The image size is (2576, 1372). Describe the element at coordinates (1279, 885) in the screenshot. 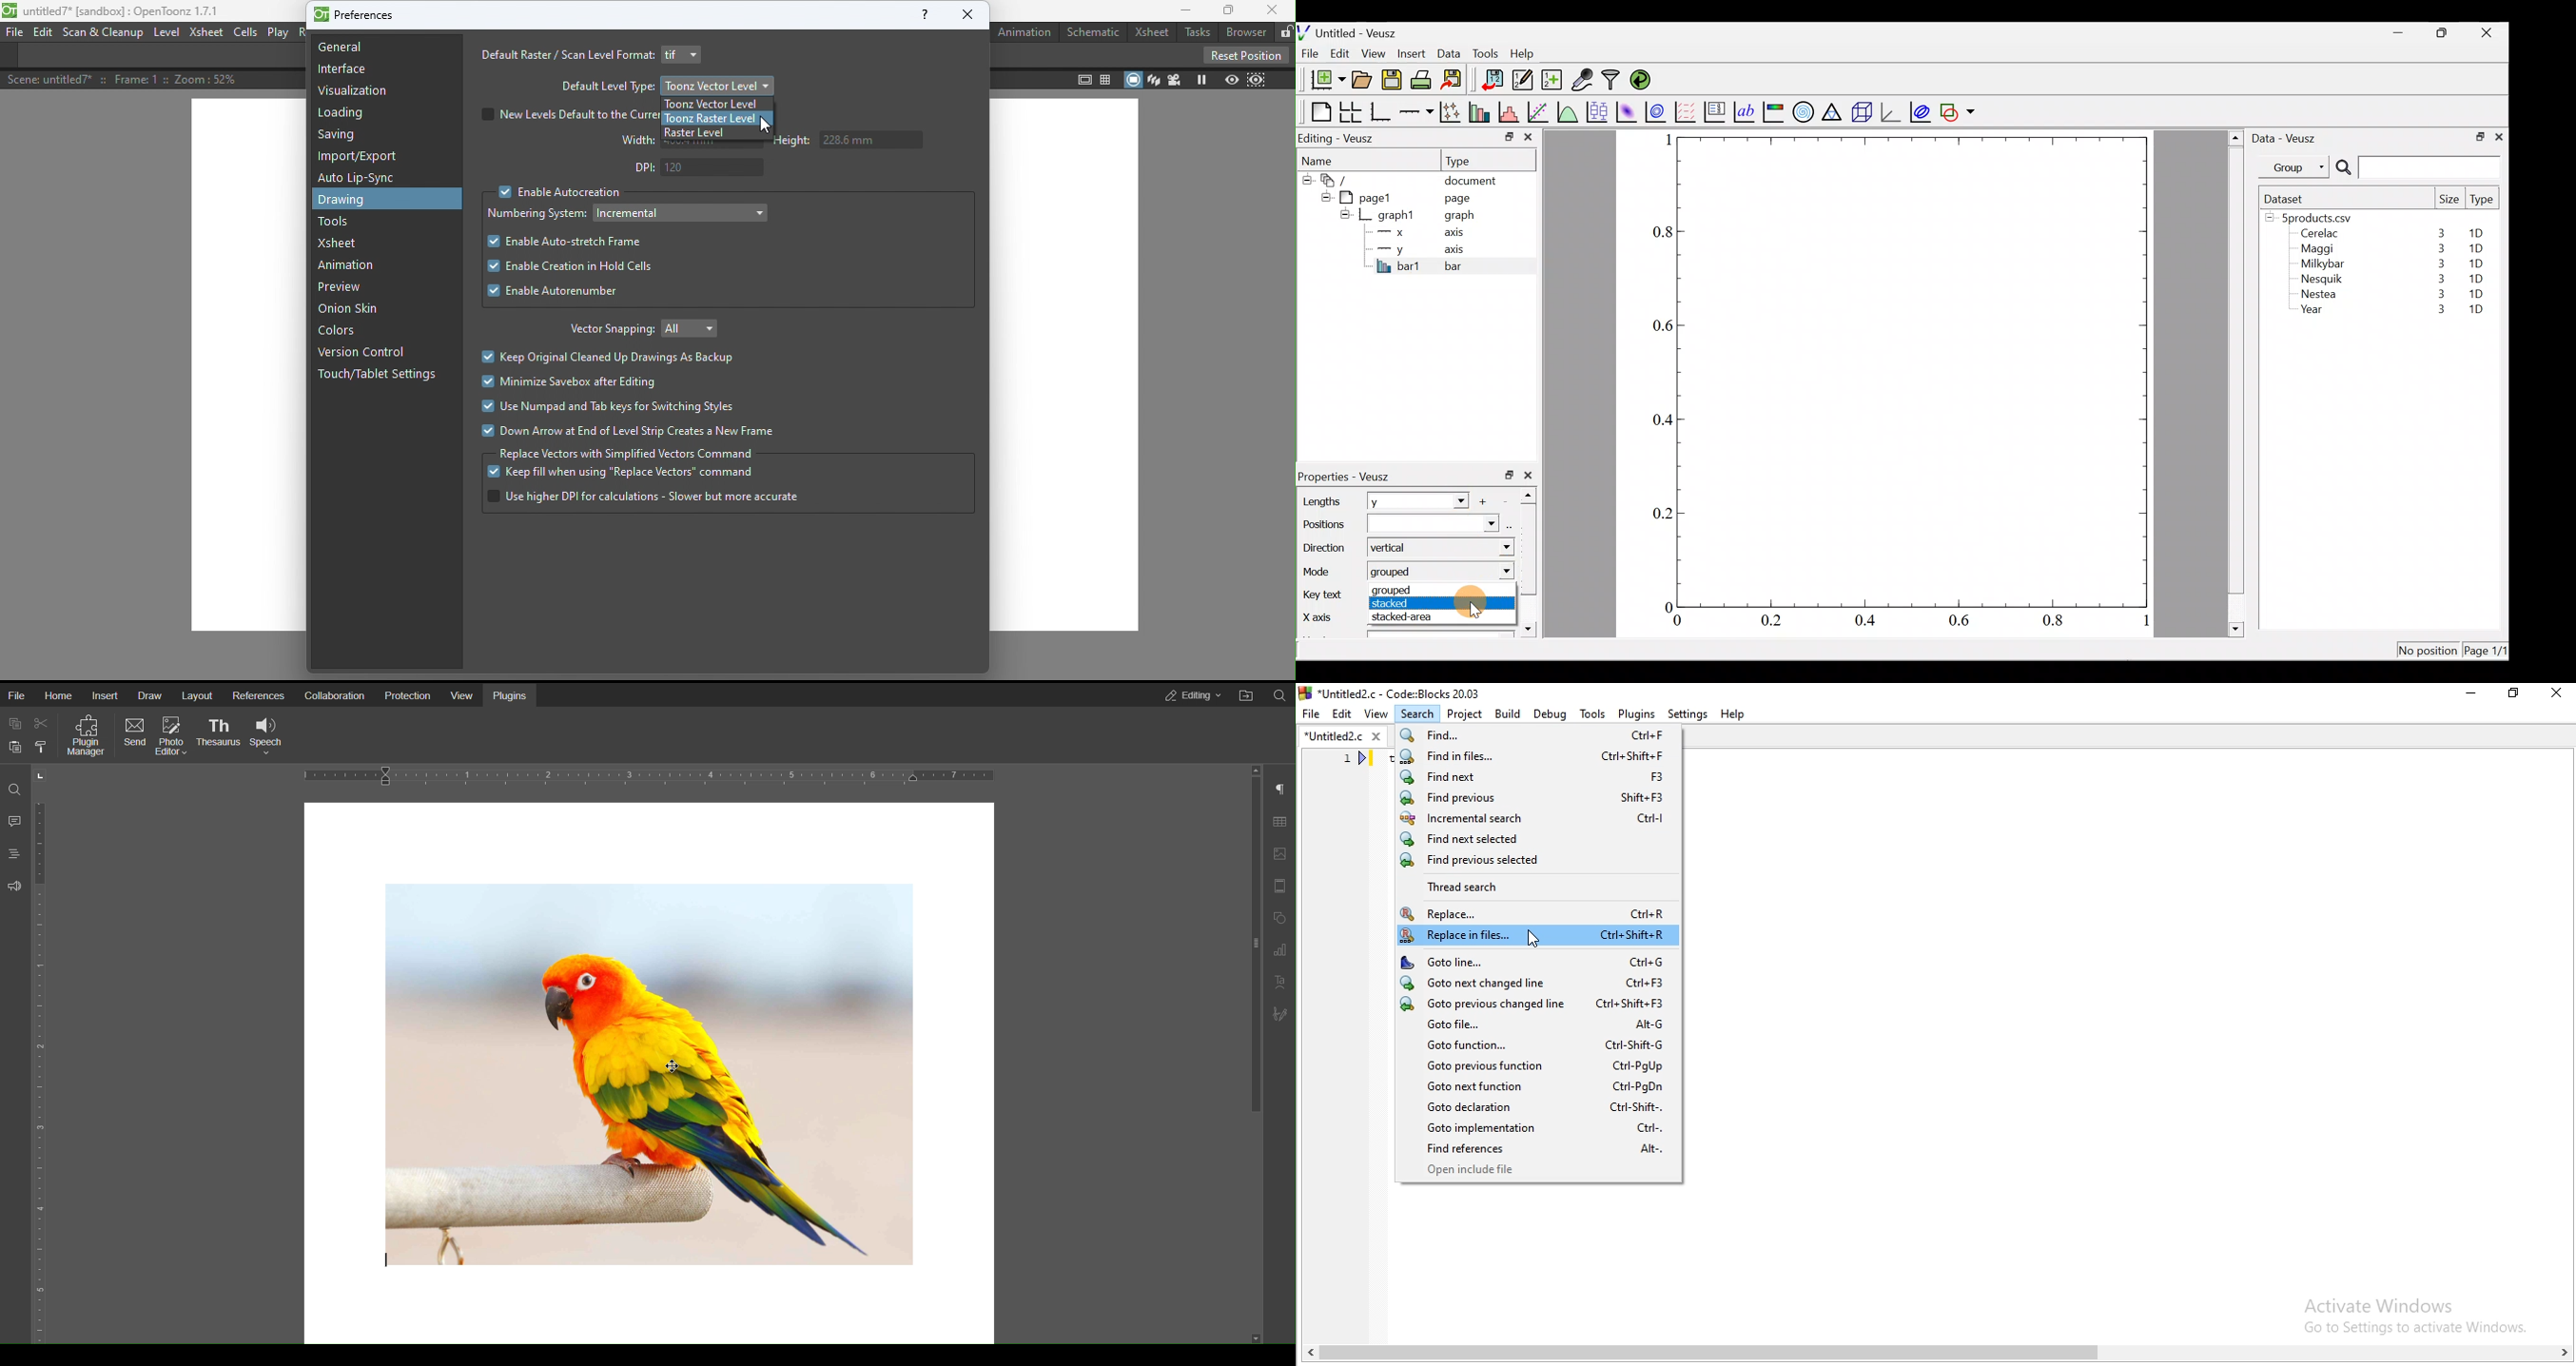

I see `Header Footer` at that location.